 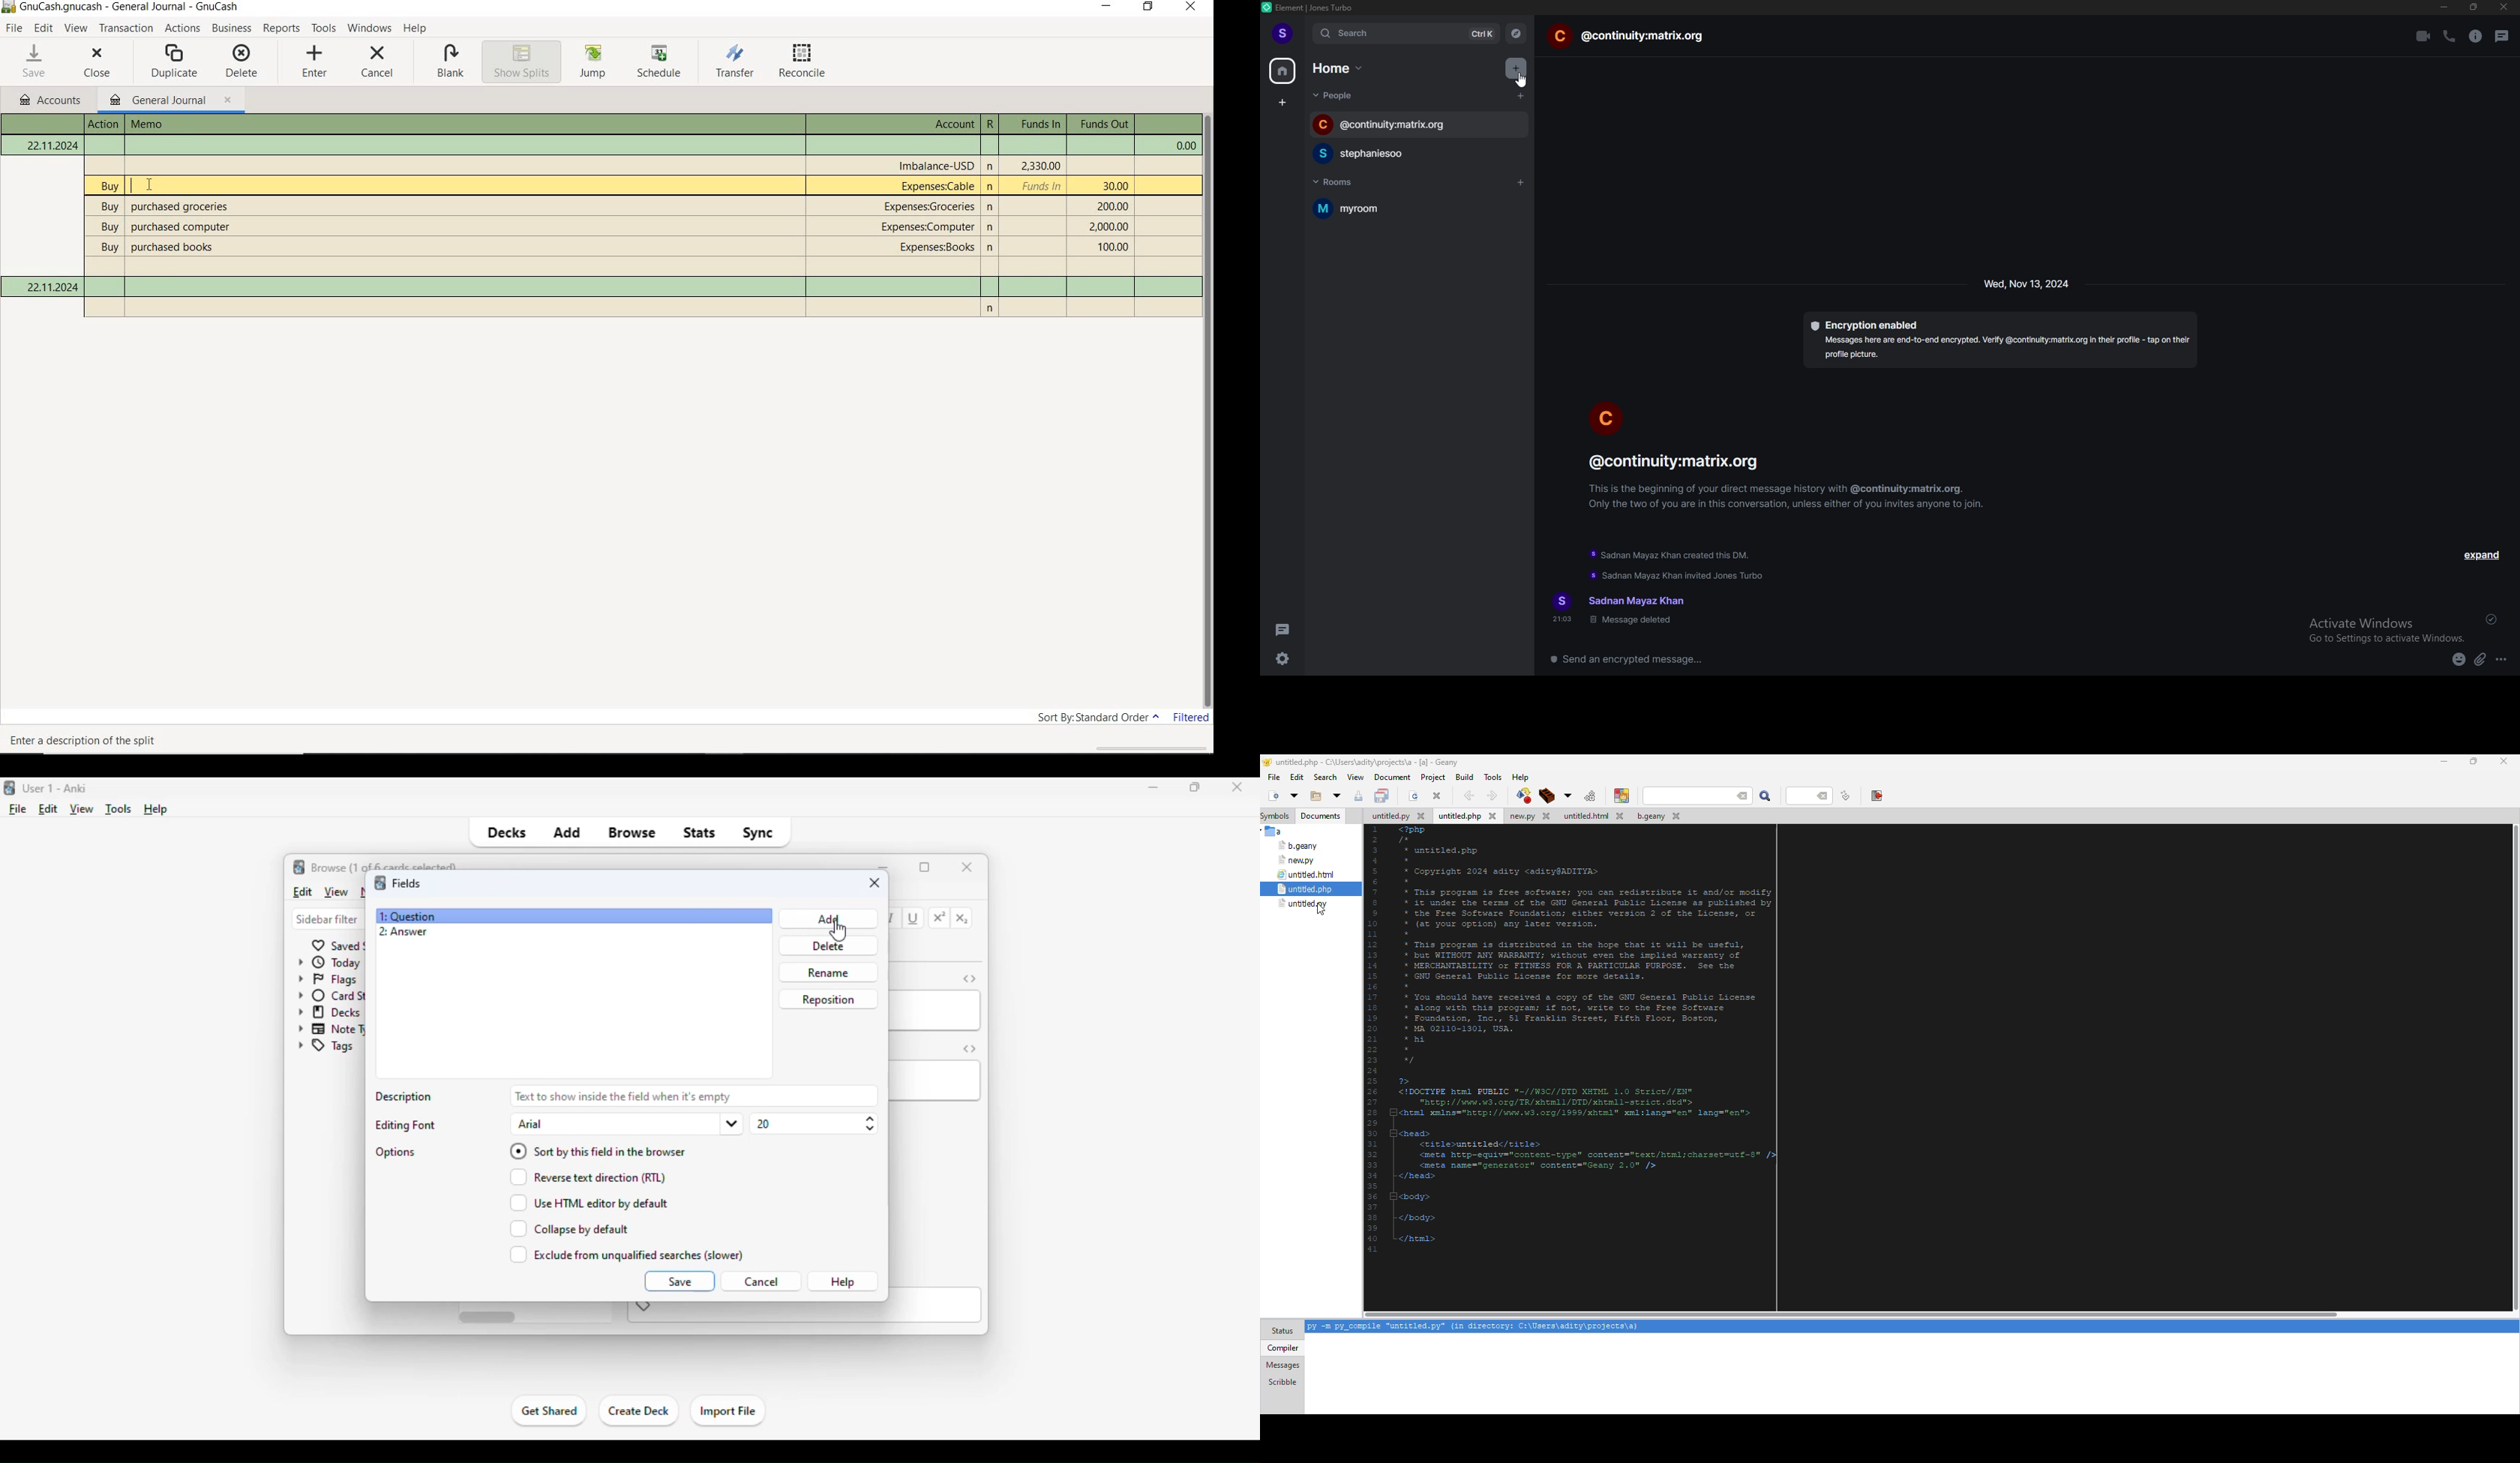 I want to click on get shared, so click(x=550, y=1411).